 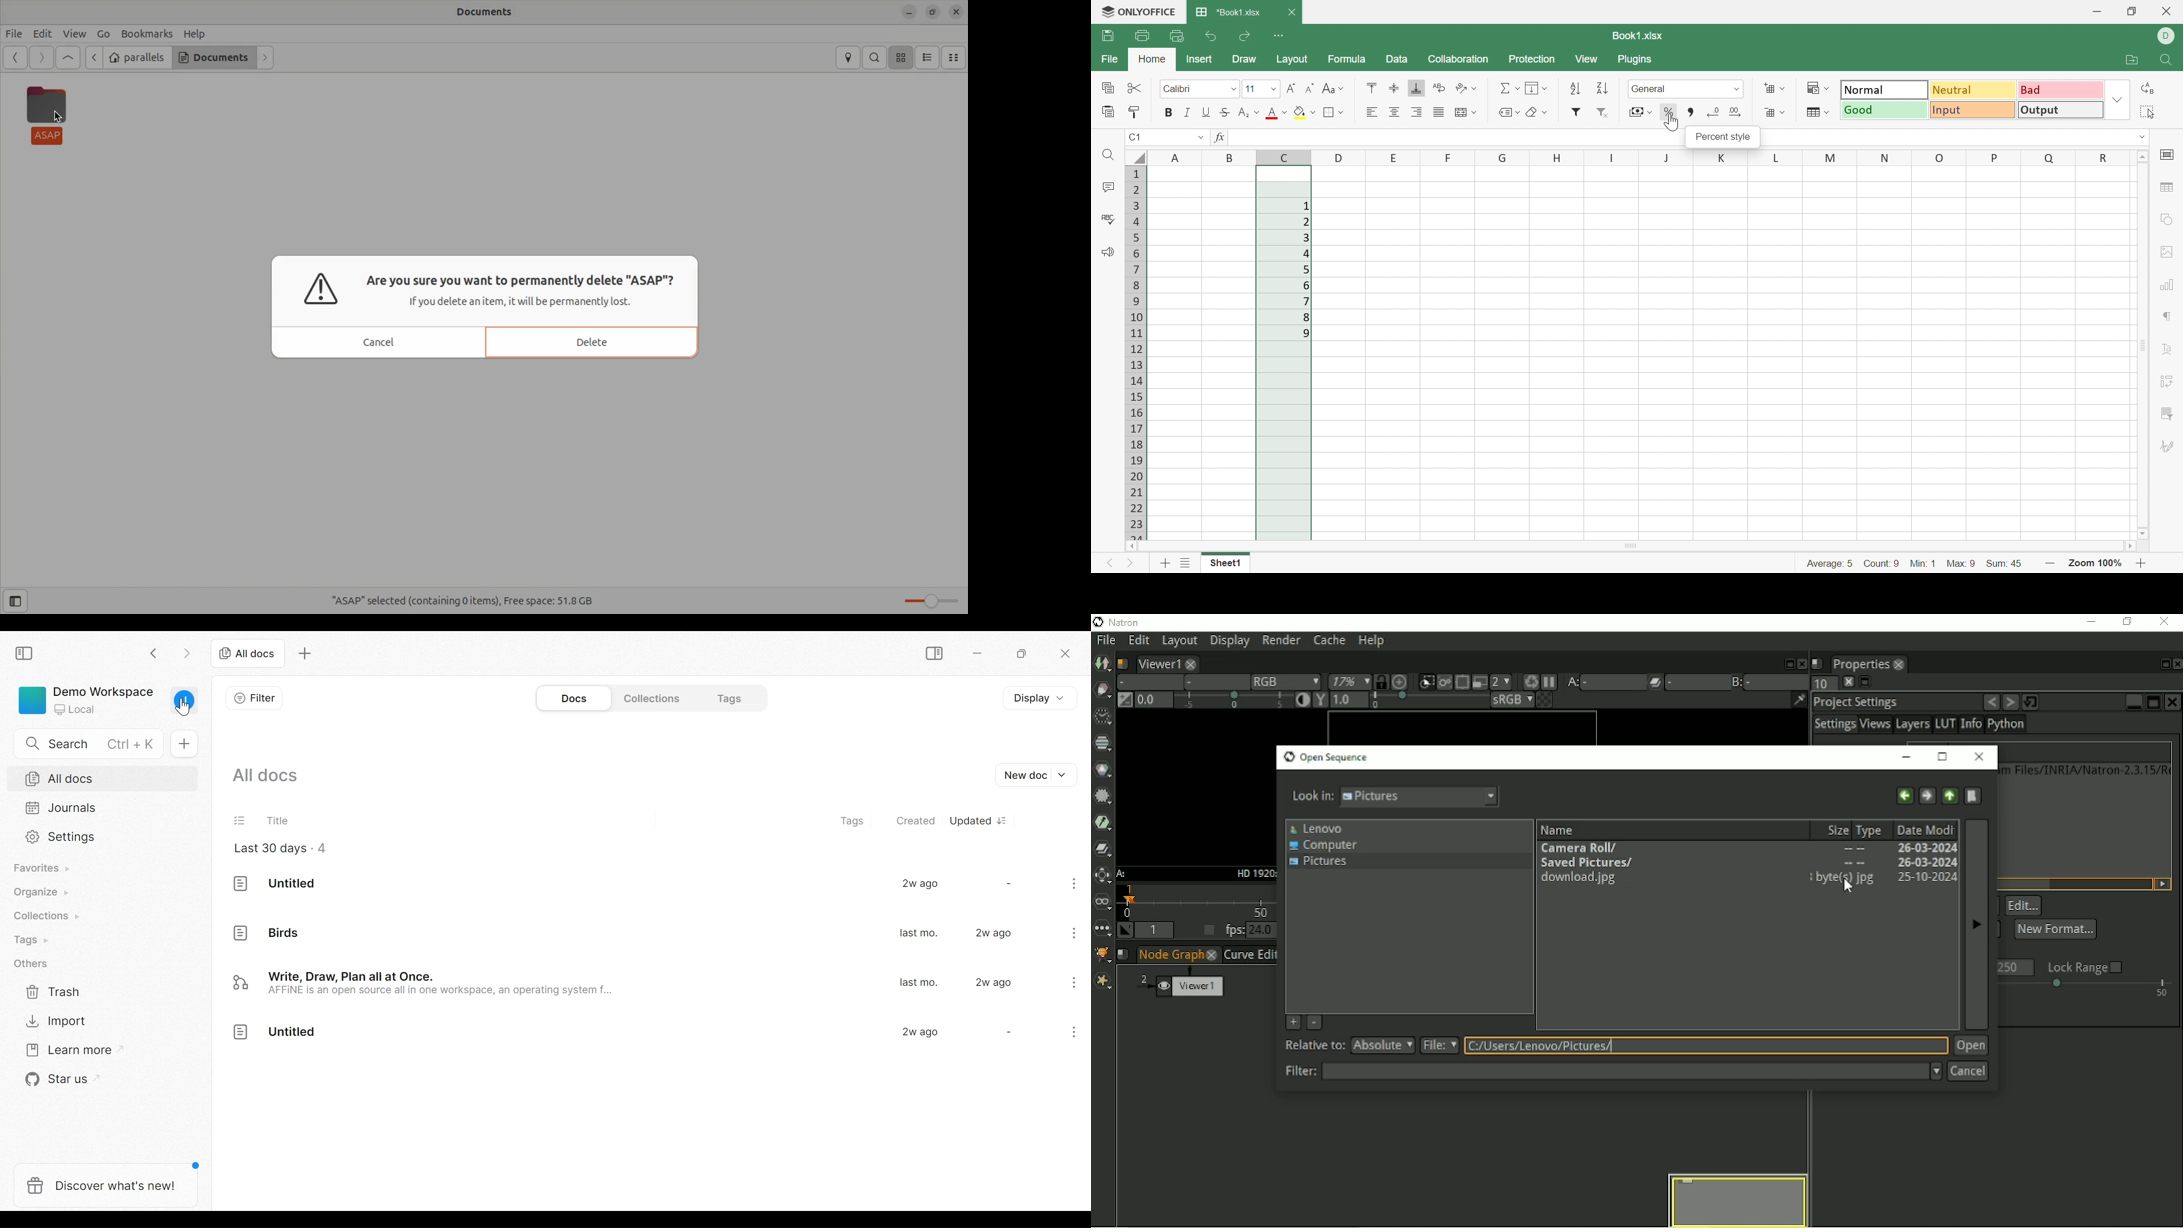 What do you see at coordinates (1185, 562) in the screenshot?
I see `List of sheets` at bounding box center [1185, 562].